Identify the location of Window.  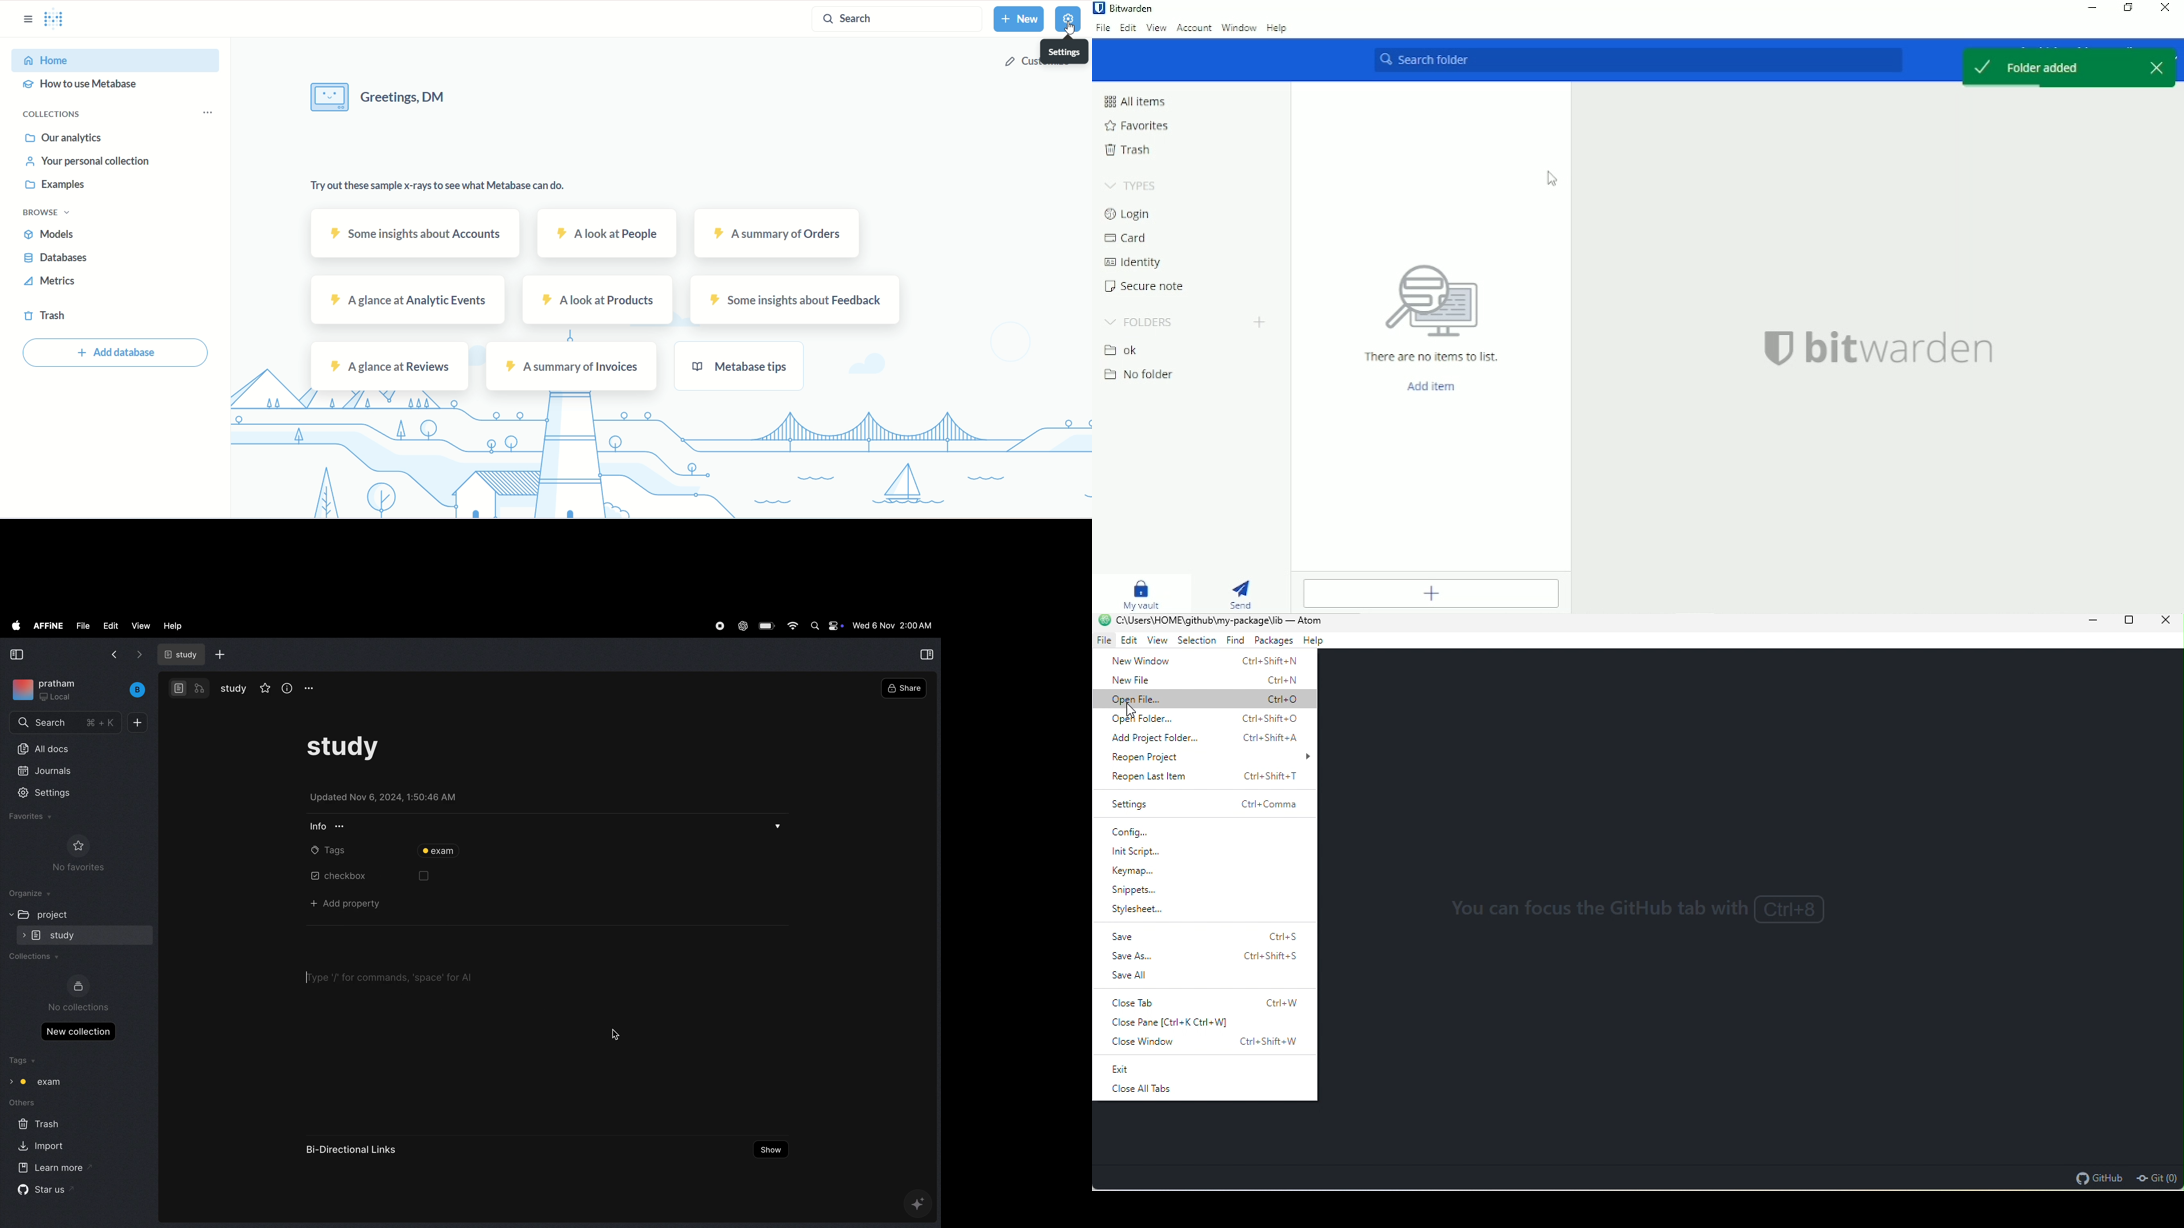
(1240, 29).